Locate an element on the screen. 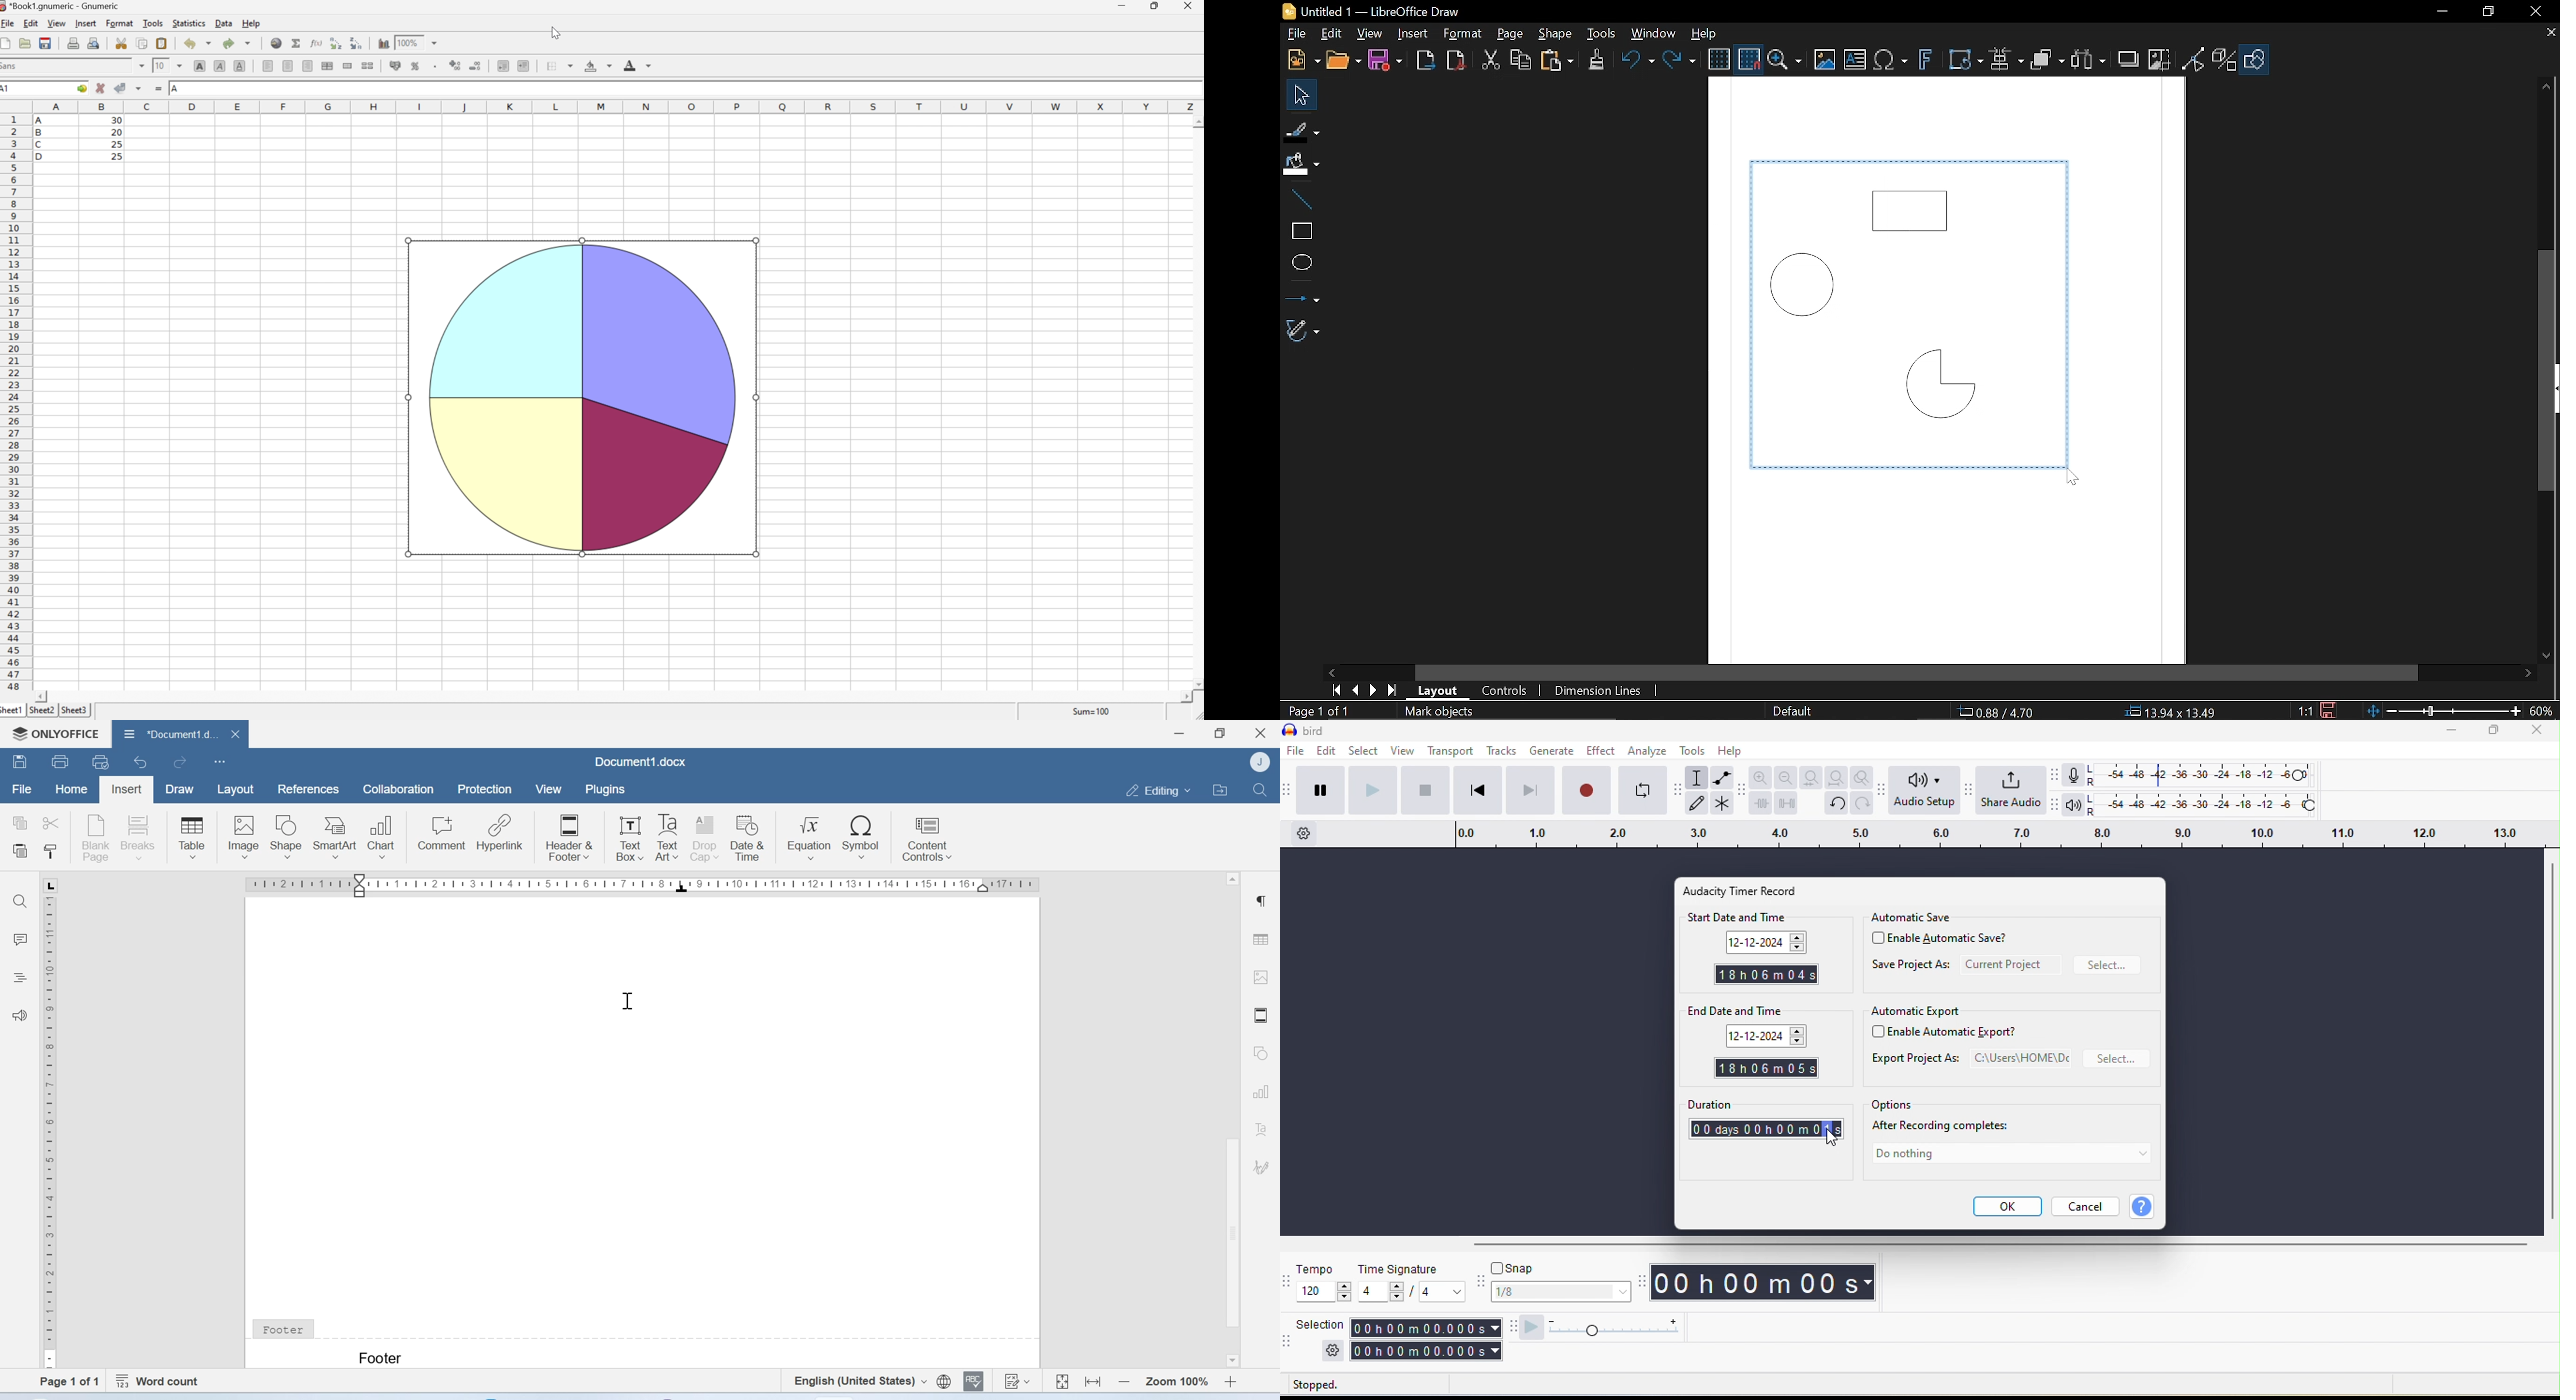 Image resolution: width=2576 pixels, height=1400 pixels. Content controls is located at coordinates (926, 840).